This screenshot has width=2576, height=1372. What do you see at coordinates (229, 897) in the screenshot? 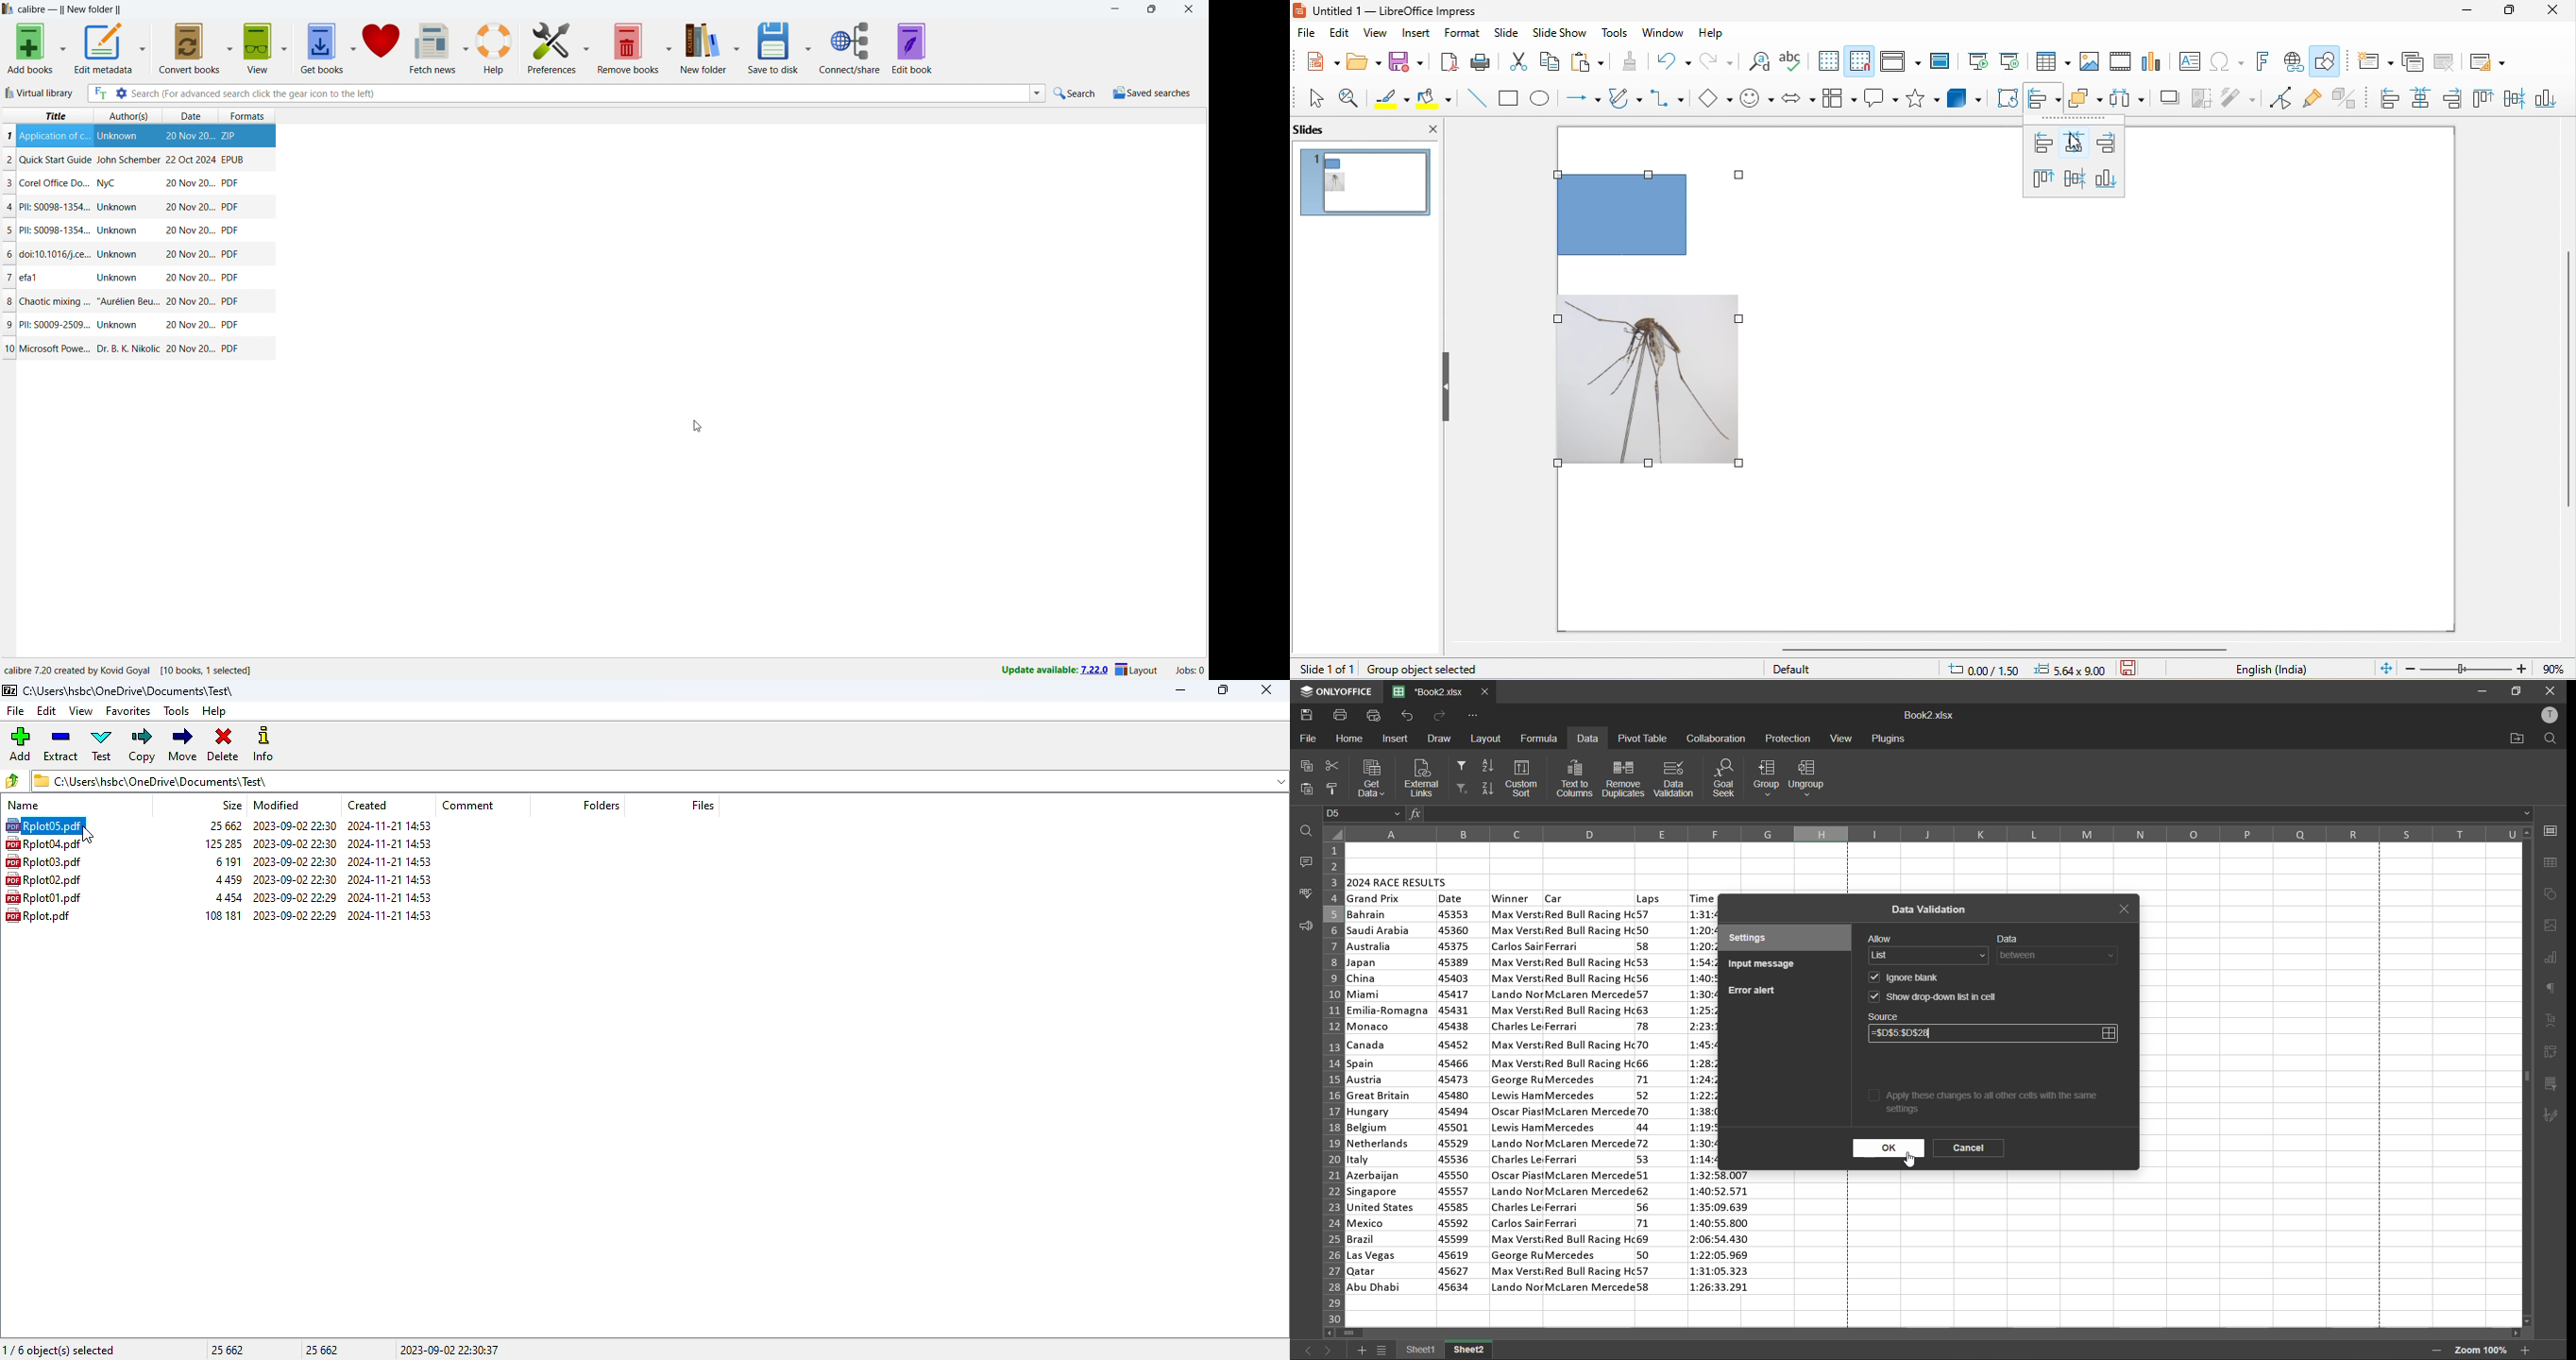
I see `size` at bounding box center [229, 897].